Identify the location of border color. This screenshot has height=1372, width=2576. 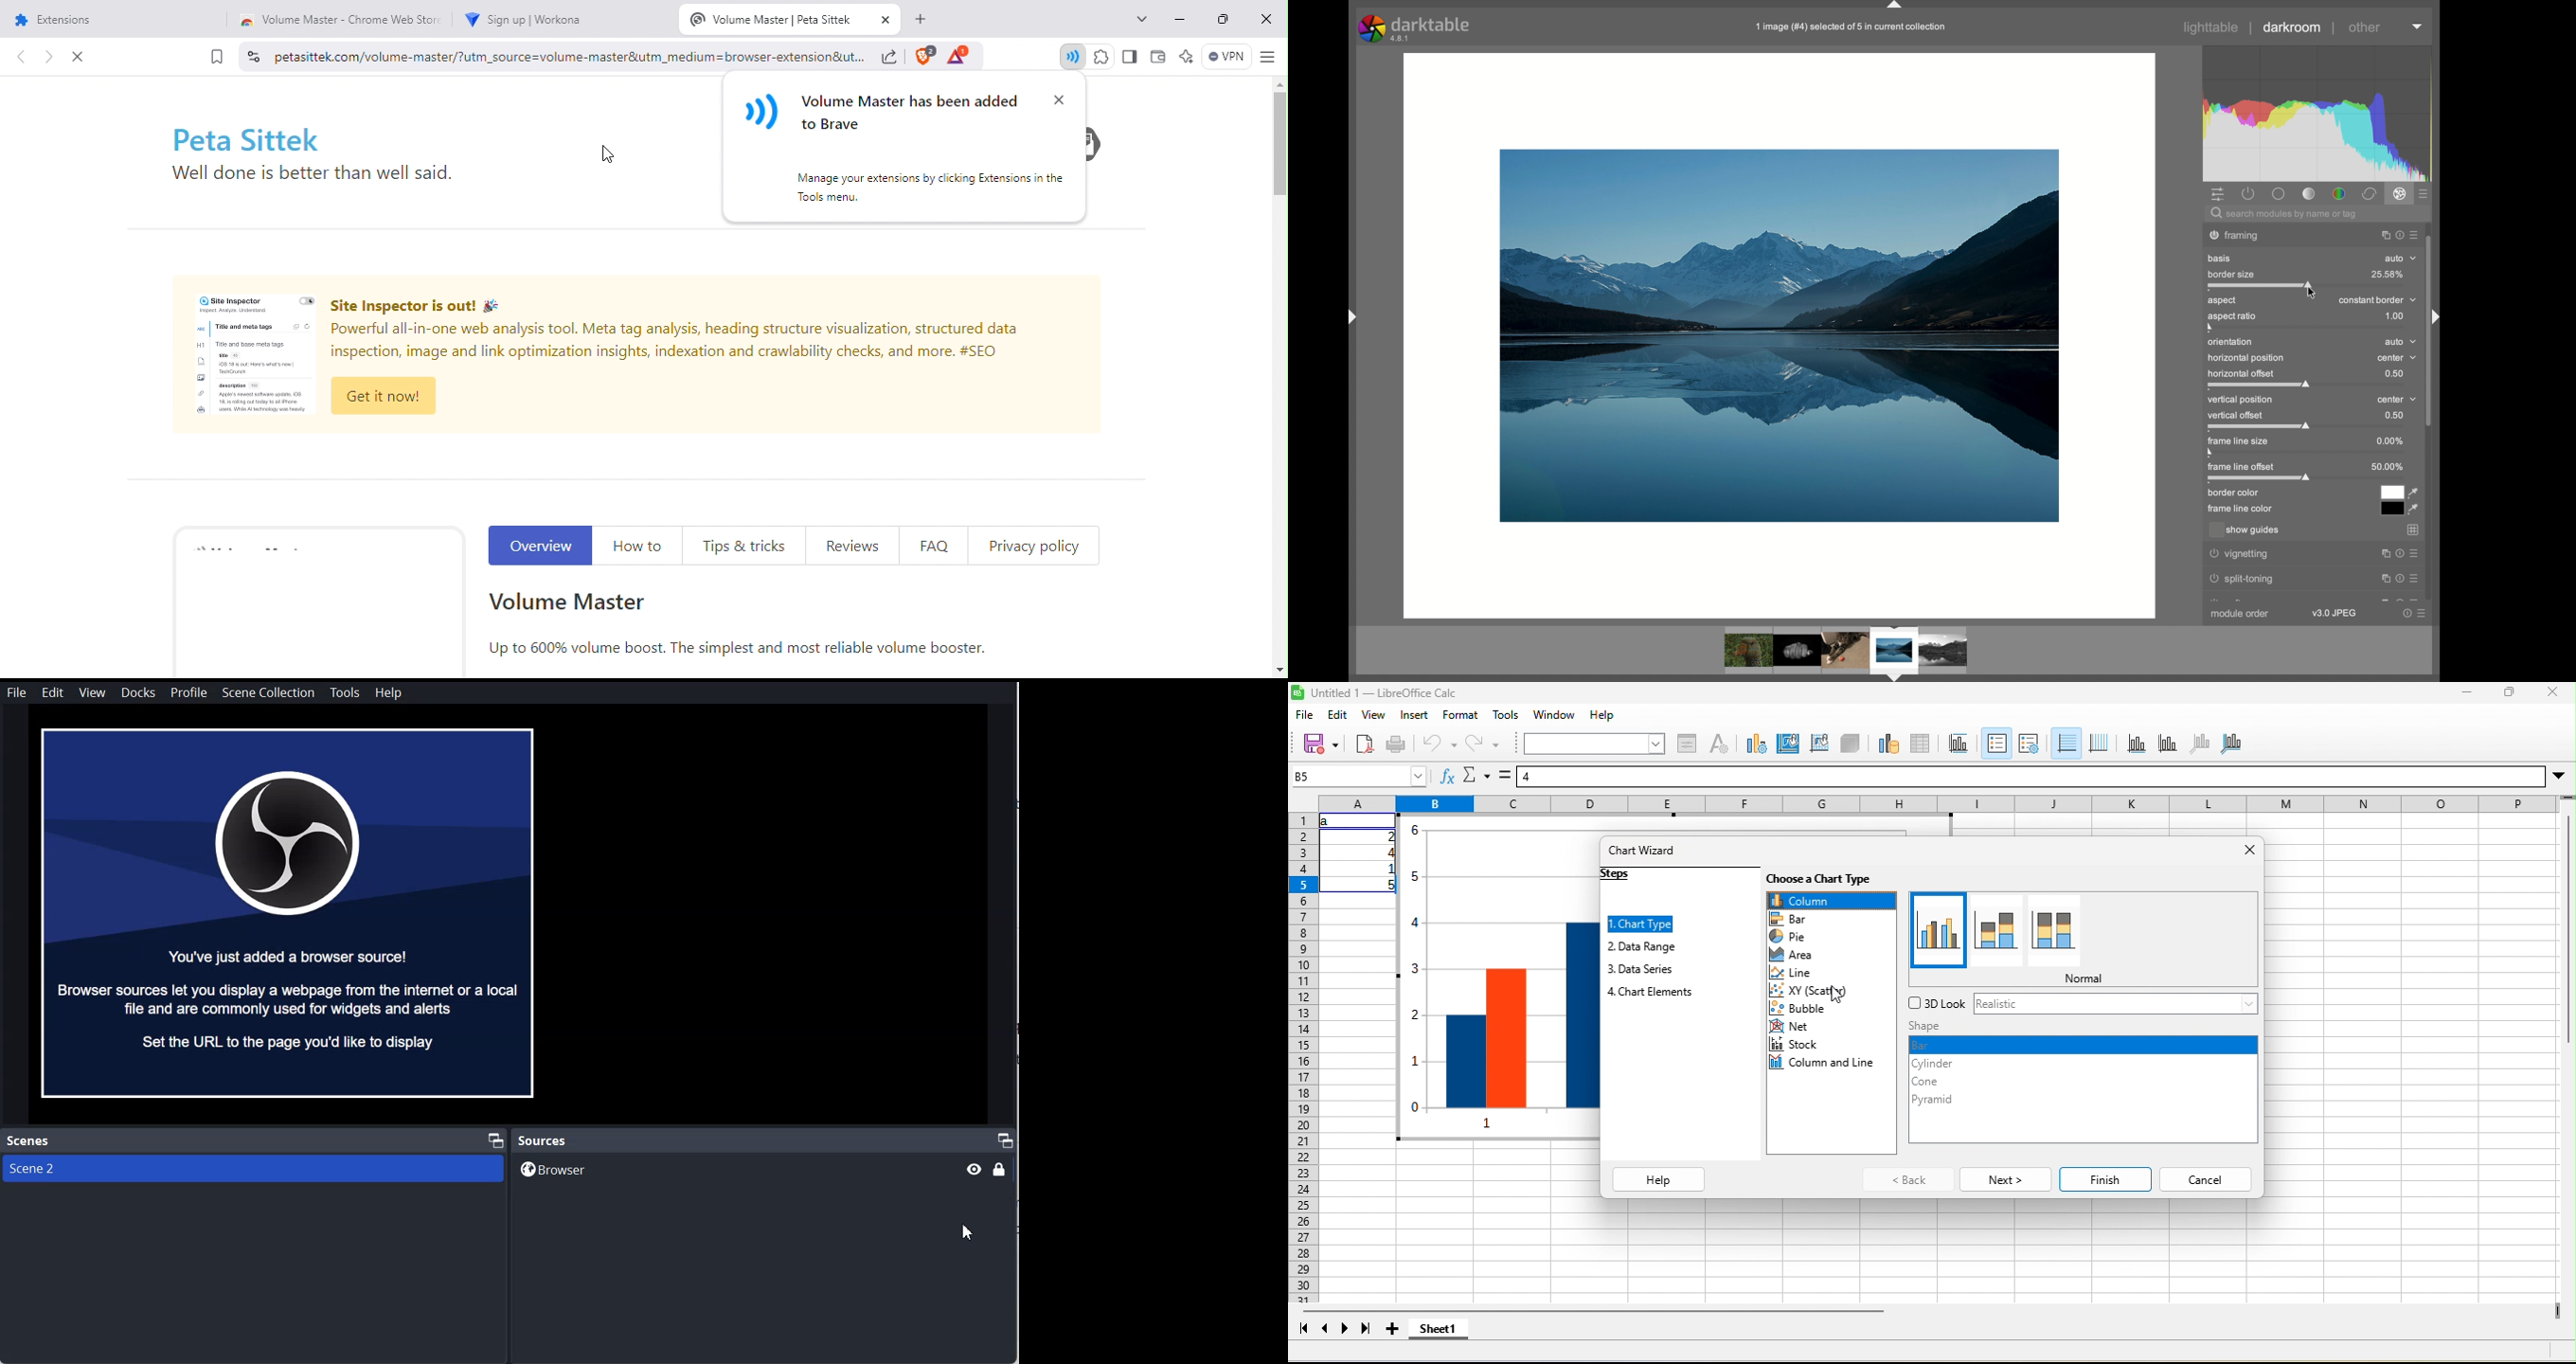
(2233, 494).